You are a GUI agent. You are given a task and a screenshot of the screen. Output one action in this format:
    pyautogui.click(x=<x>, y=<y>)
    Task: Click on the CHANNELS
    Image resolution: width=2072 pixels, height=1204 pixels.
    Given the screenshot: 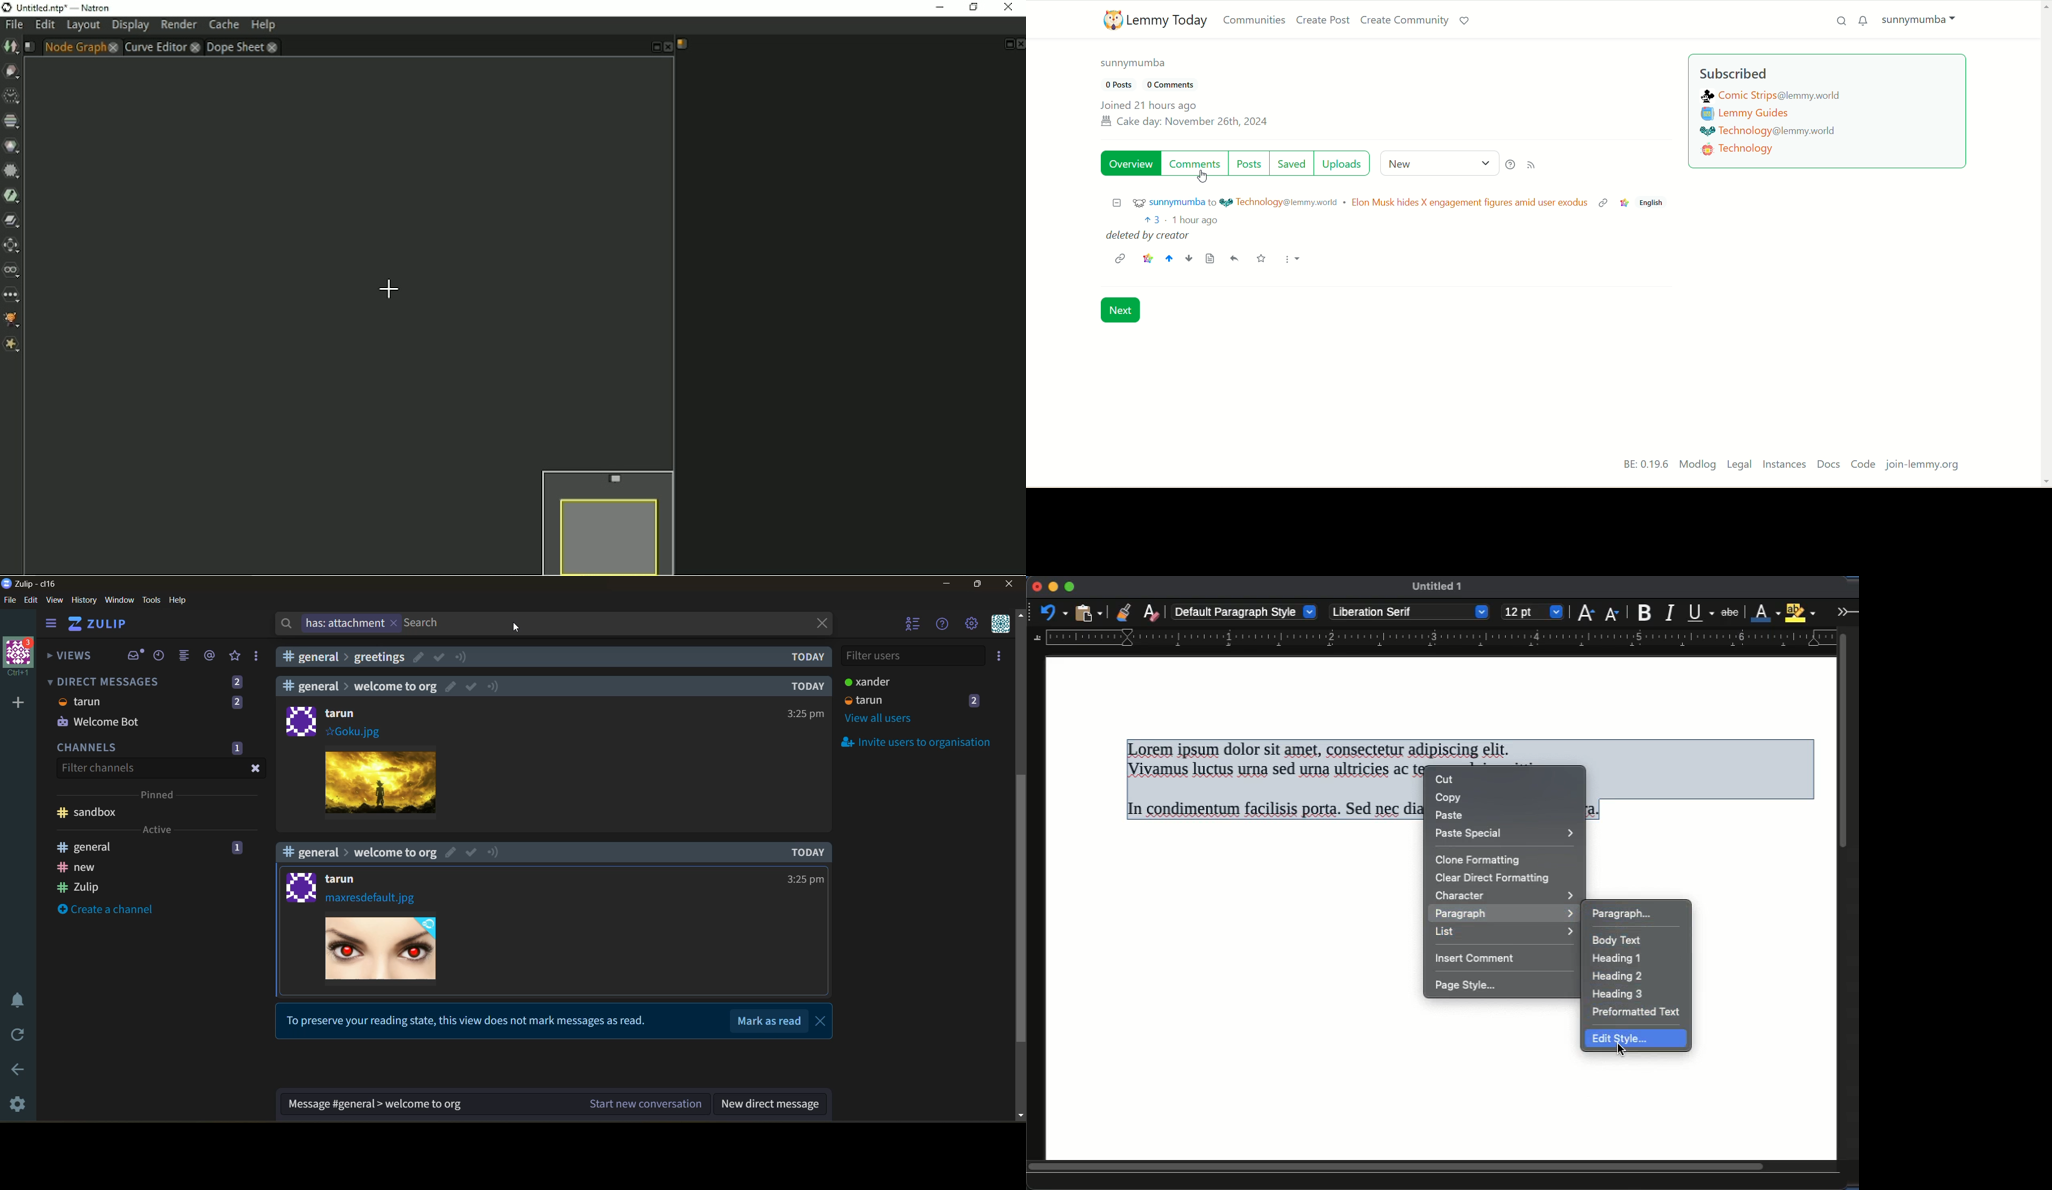 What is the action you would take?
    pyautogui.click(x=89, y=749)
    